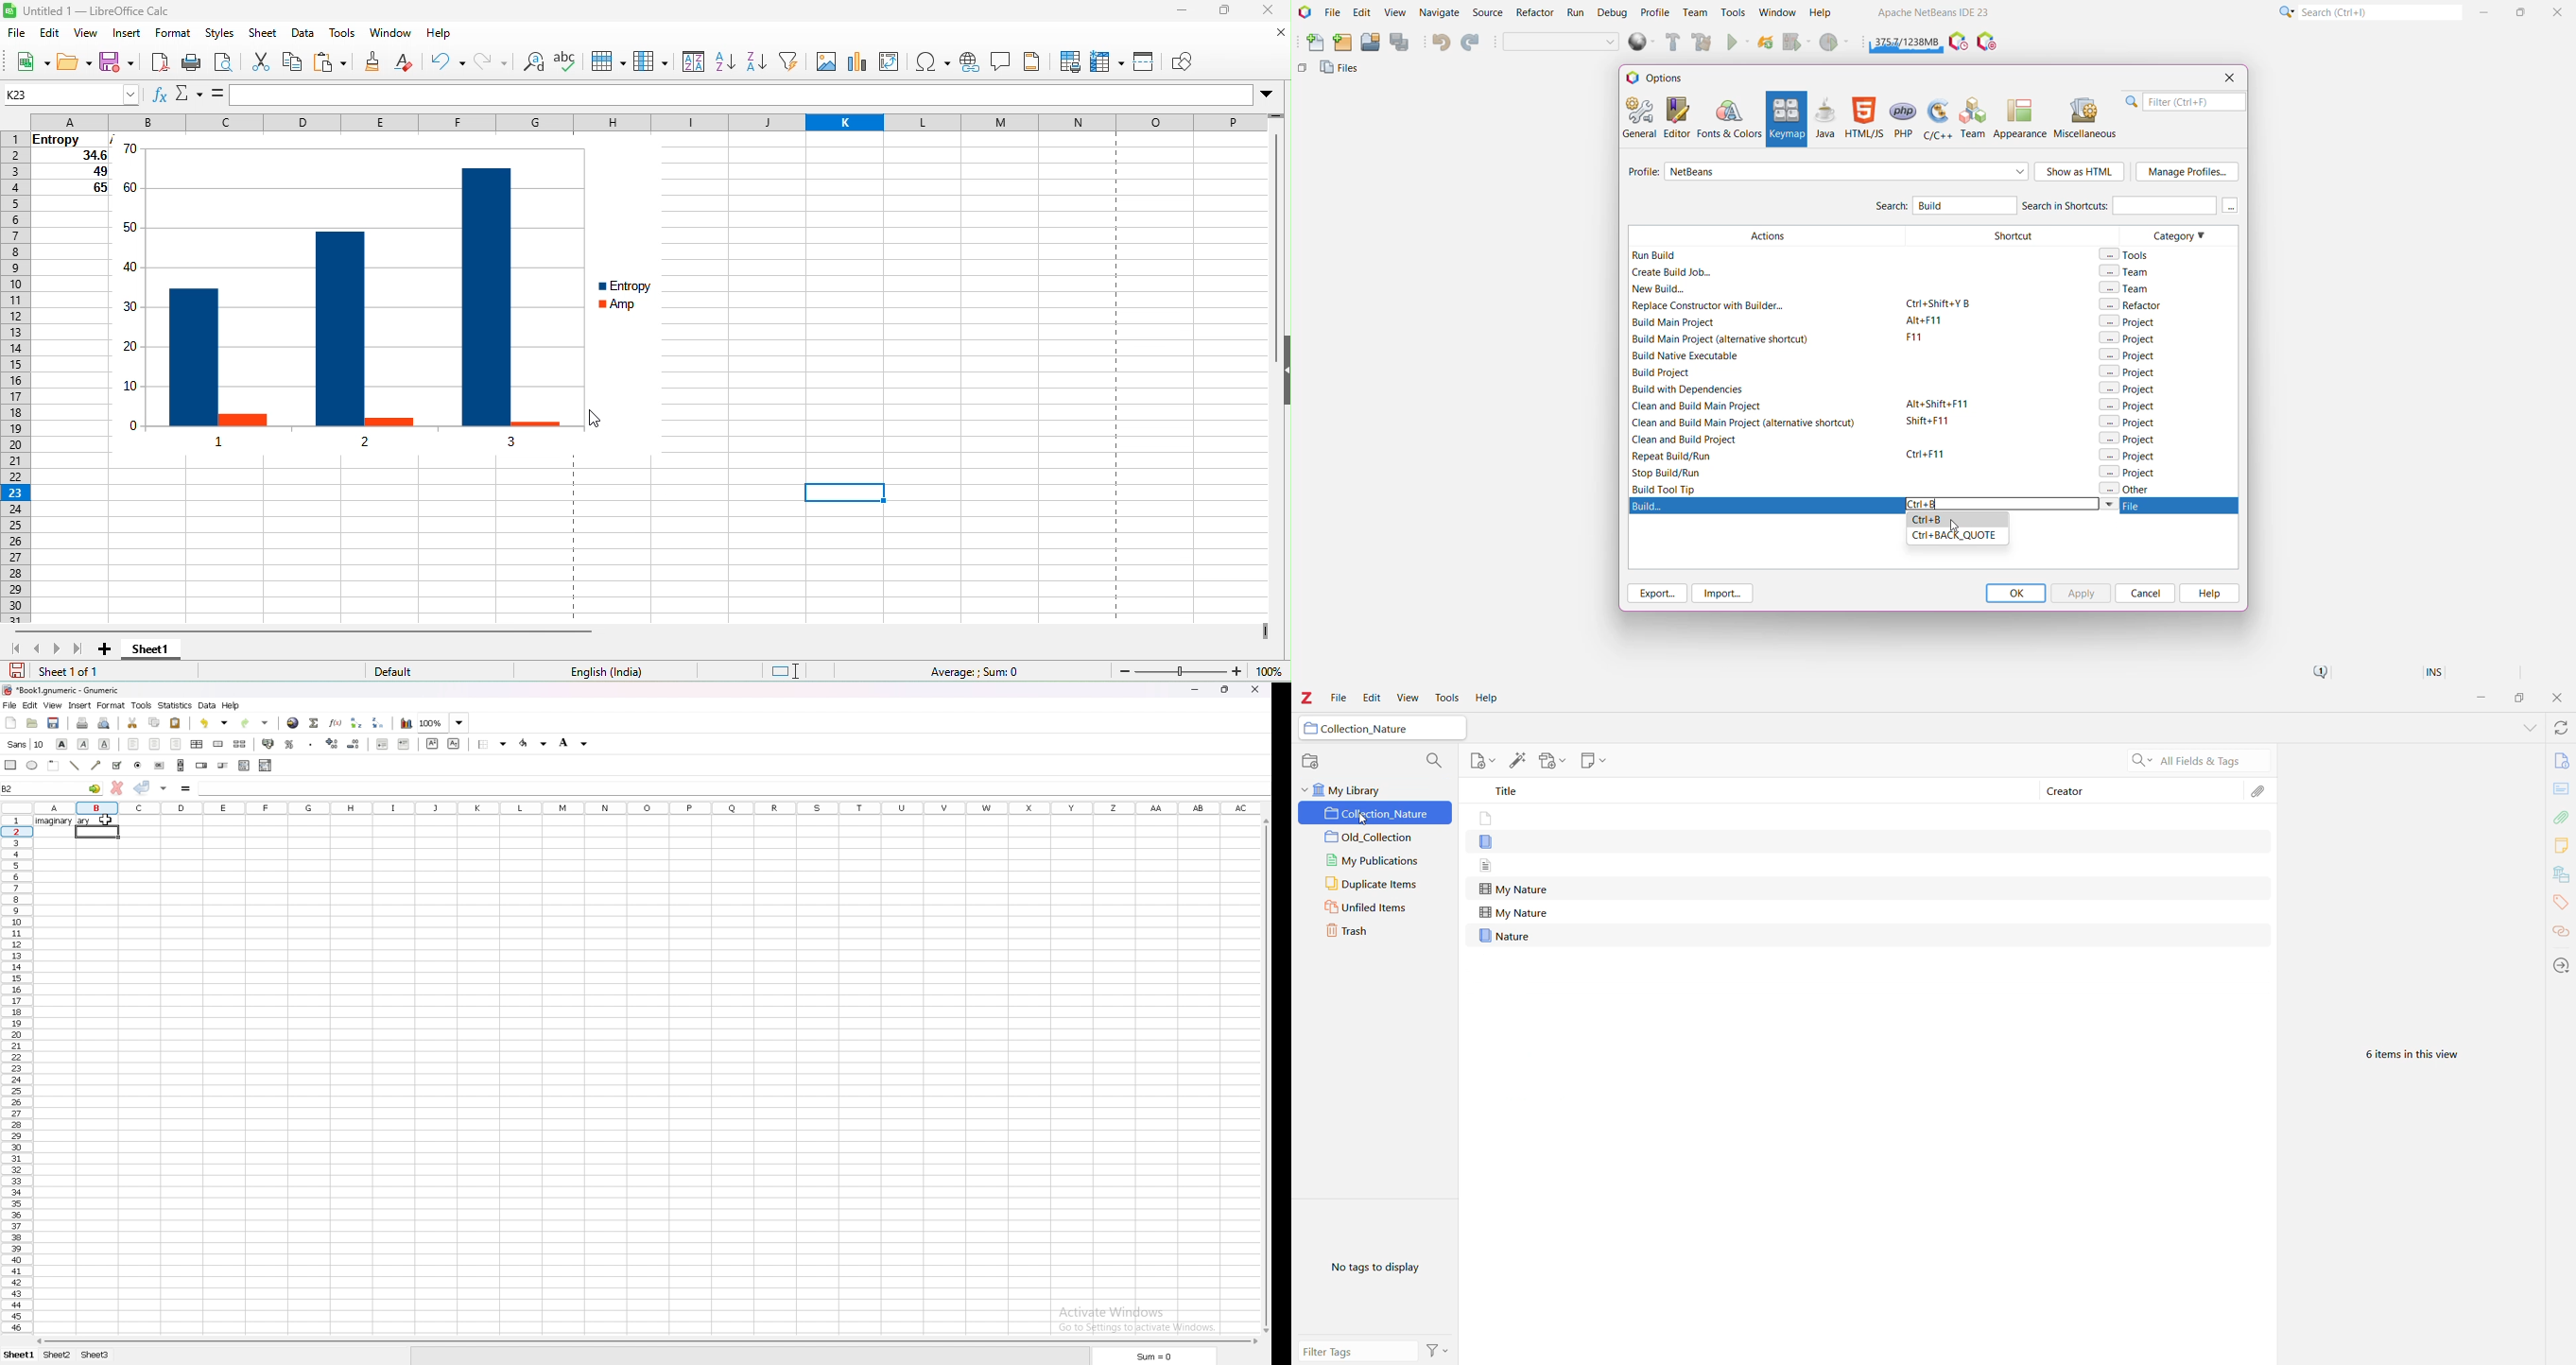  I want to click on resize, so click(1225, 690).